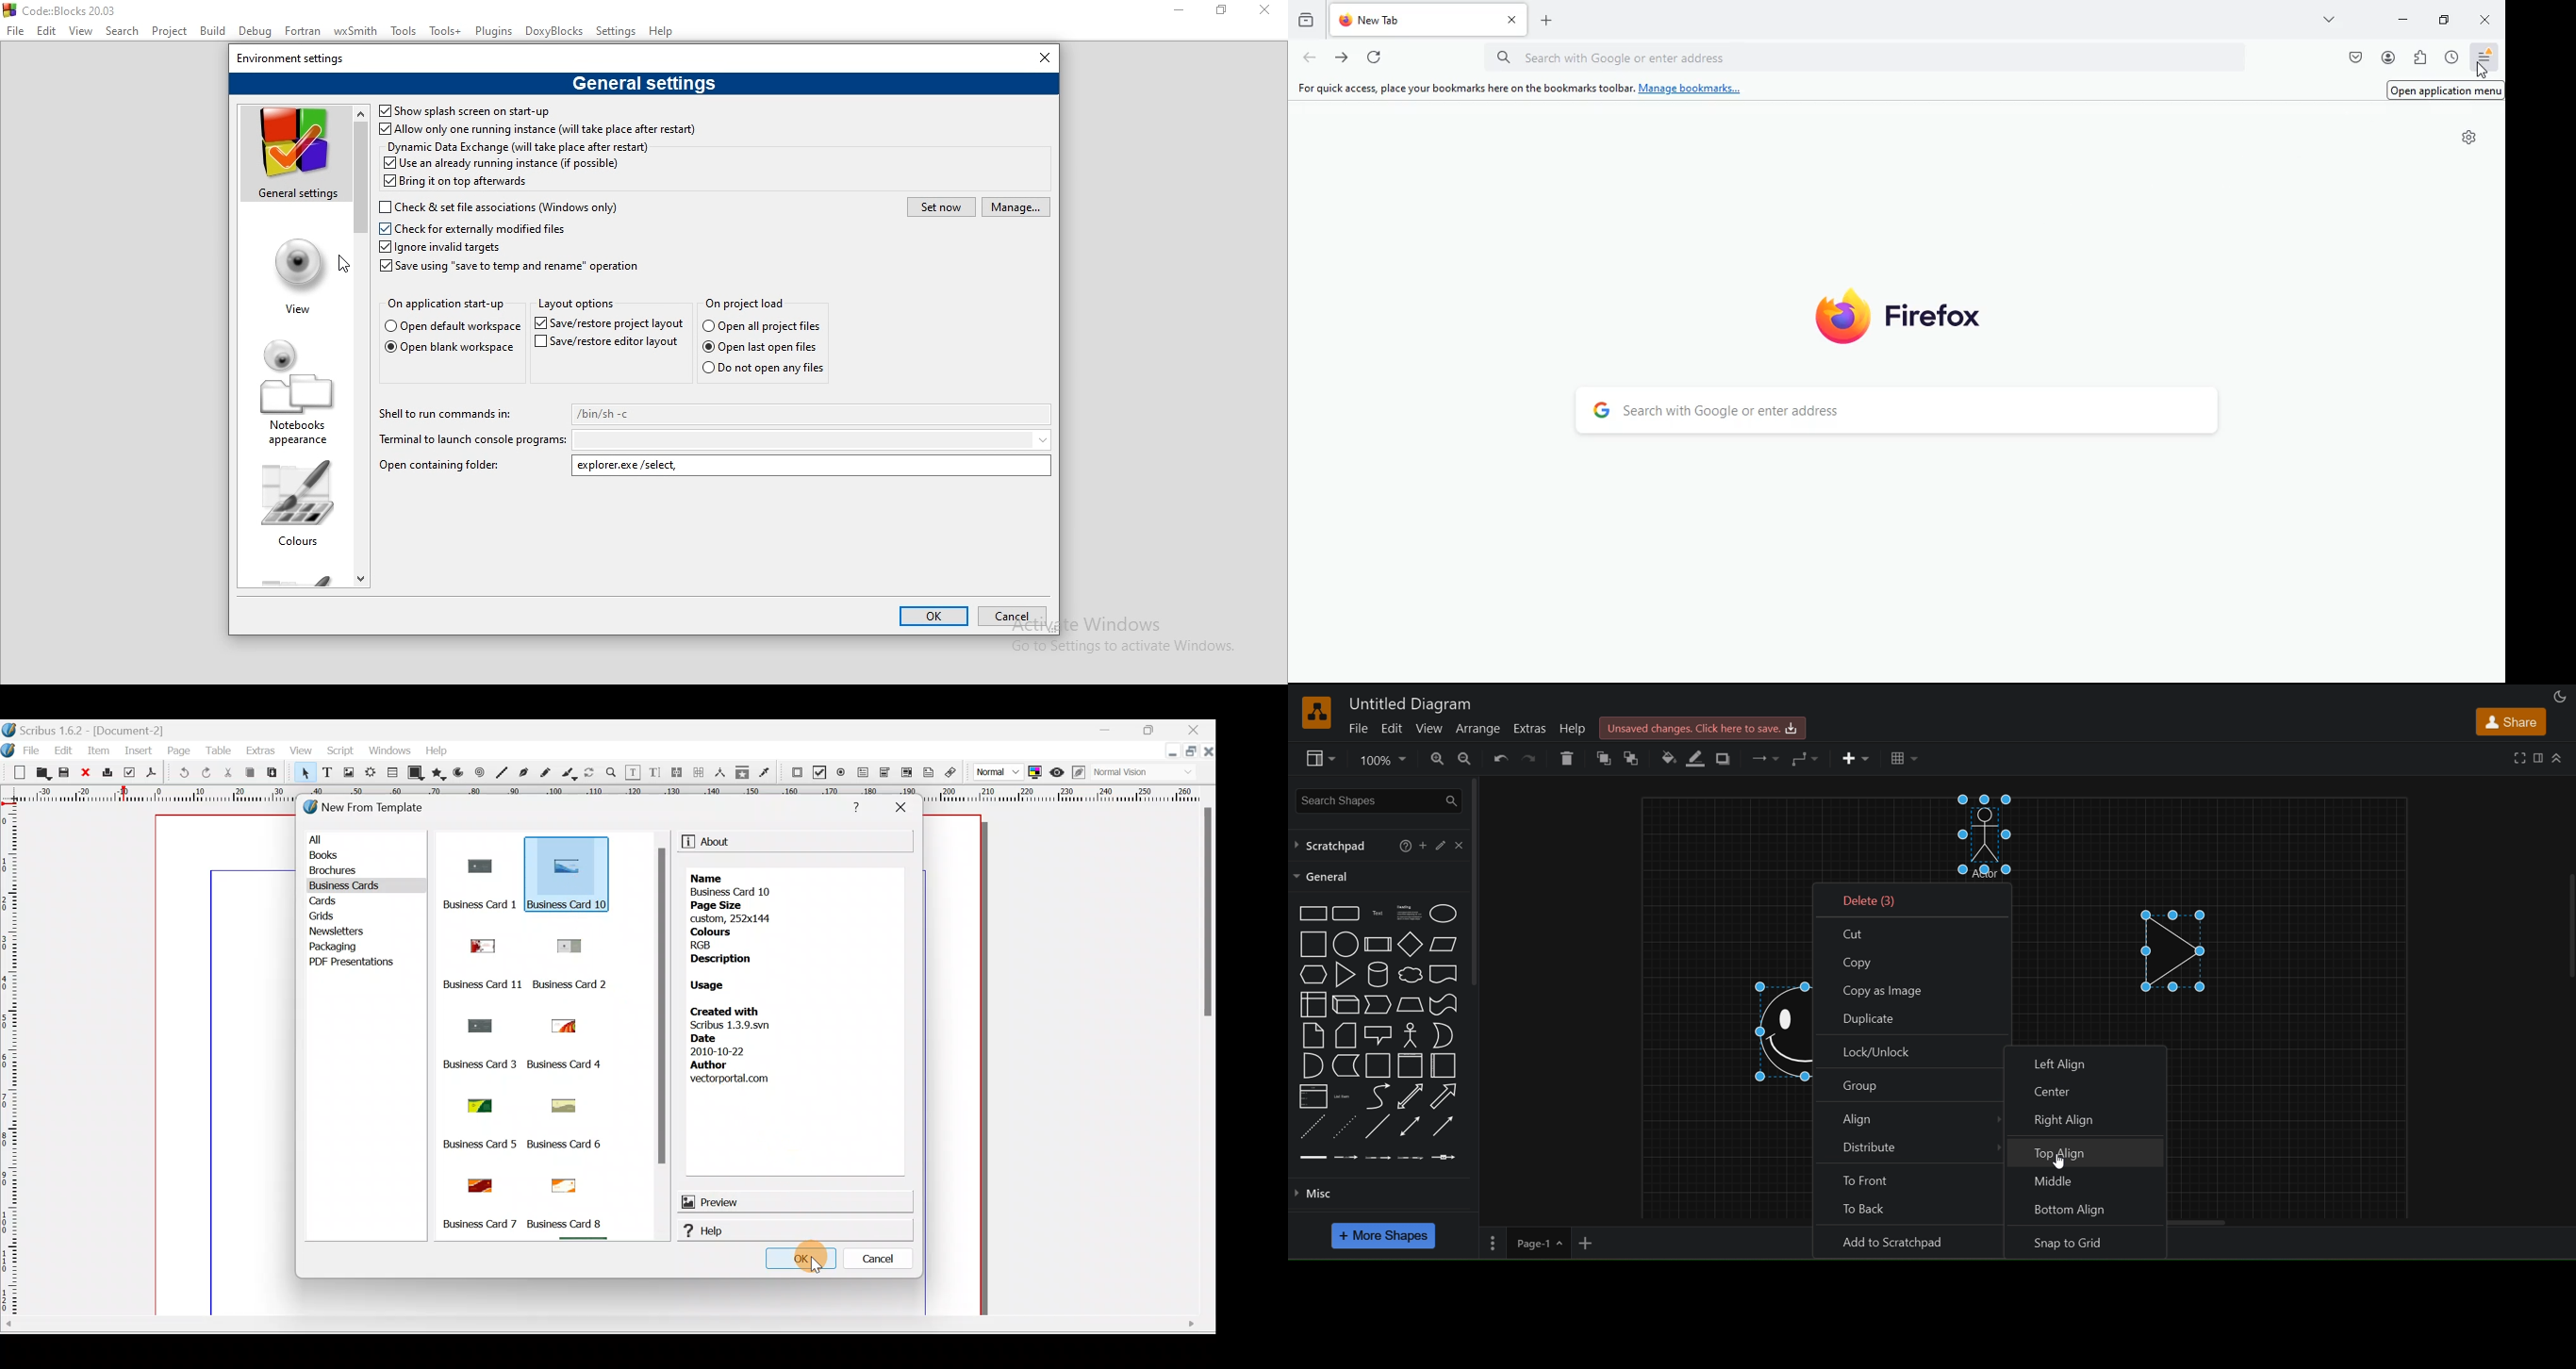 The height and width of the screenshot is (1372, 2576). Describe the element at coordinates (884, 773) in the screenshot. I see `PDF combo box` at that location.